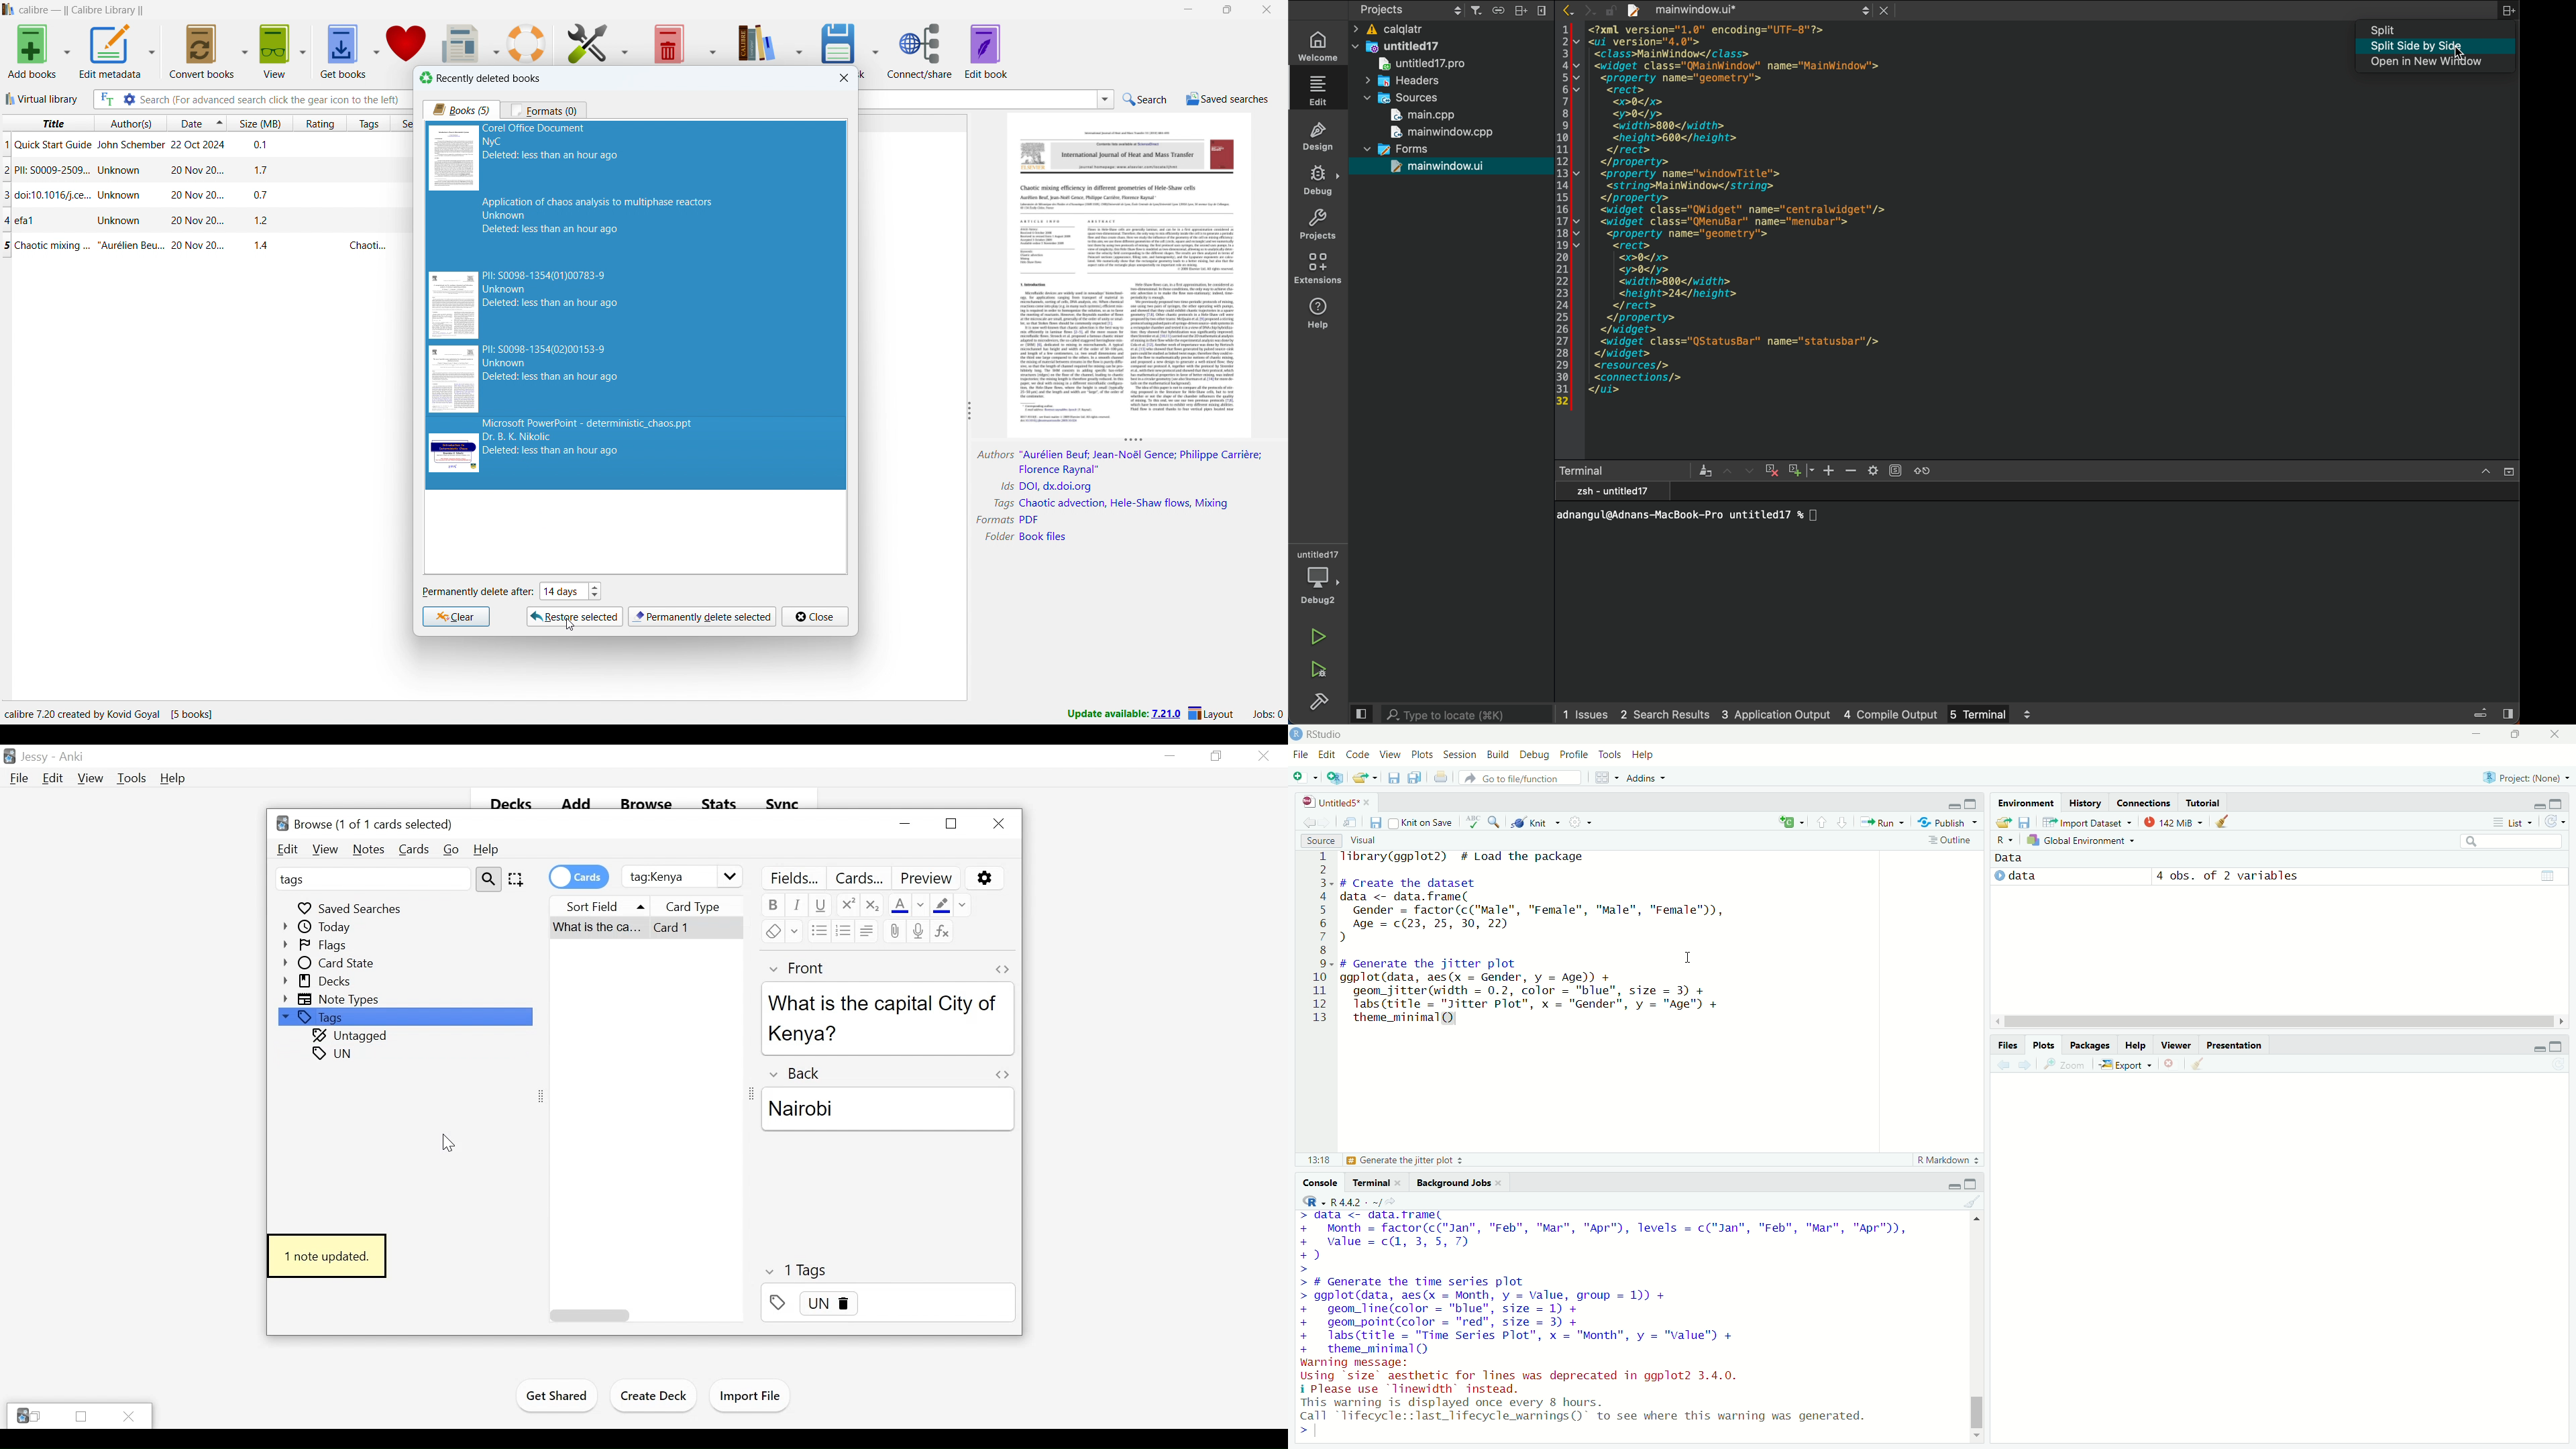 This screenshot has width=2576, height=1456. What do you see at coordinates (174, 779) in the screenshot?
I see `Help` at bounding box center [174, 779].